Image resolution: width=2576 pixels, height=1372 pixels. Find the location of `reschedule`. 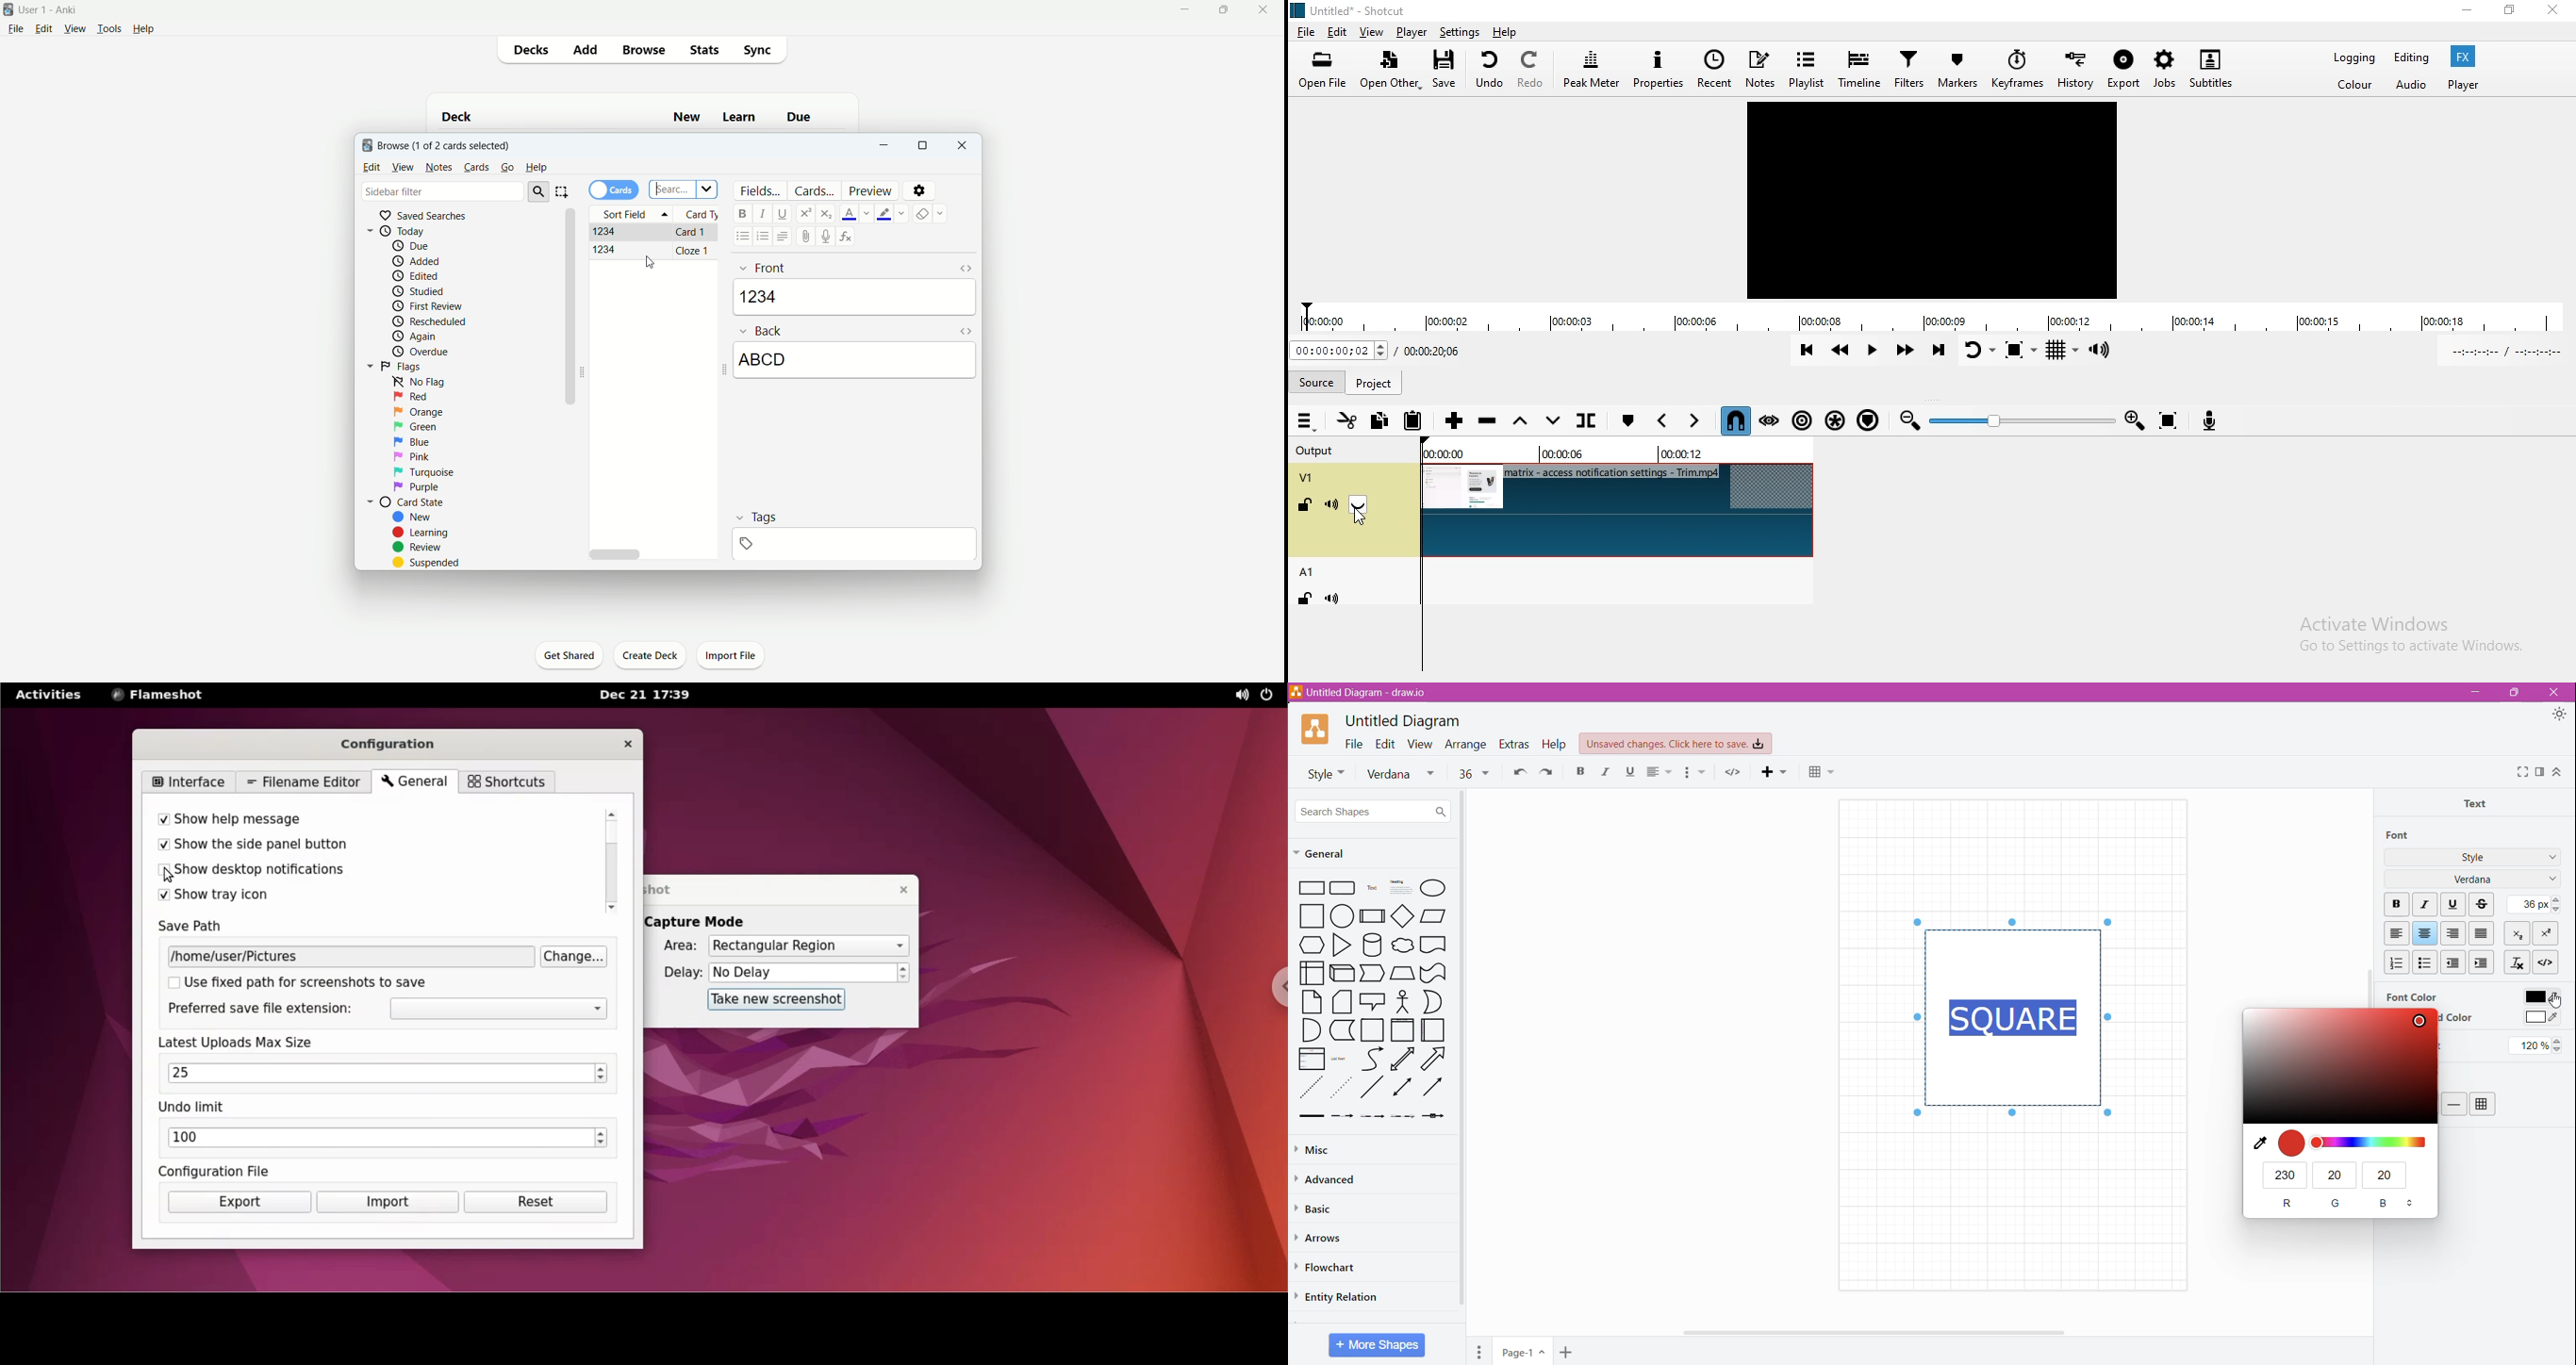

reschedule is located at coordinates (428, 321).